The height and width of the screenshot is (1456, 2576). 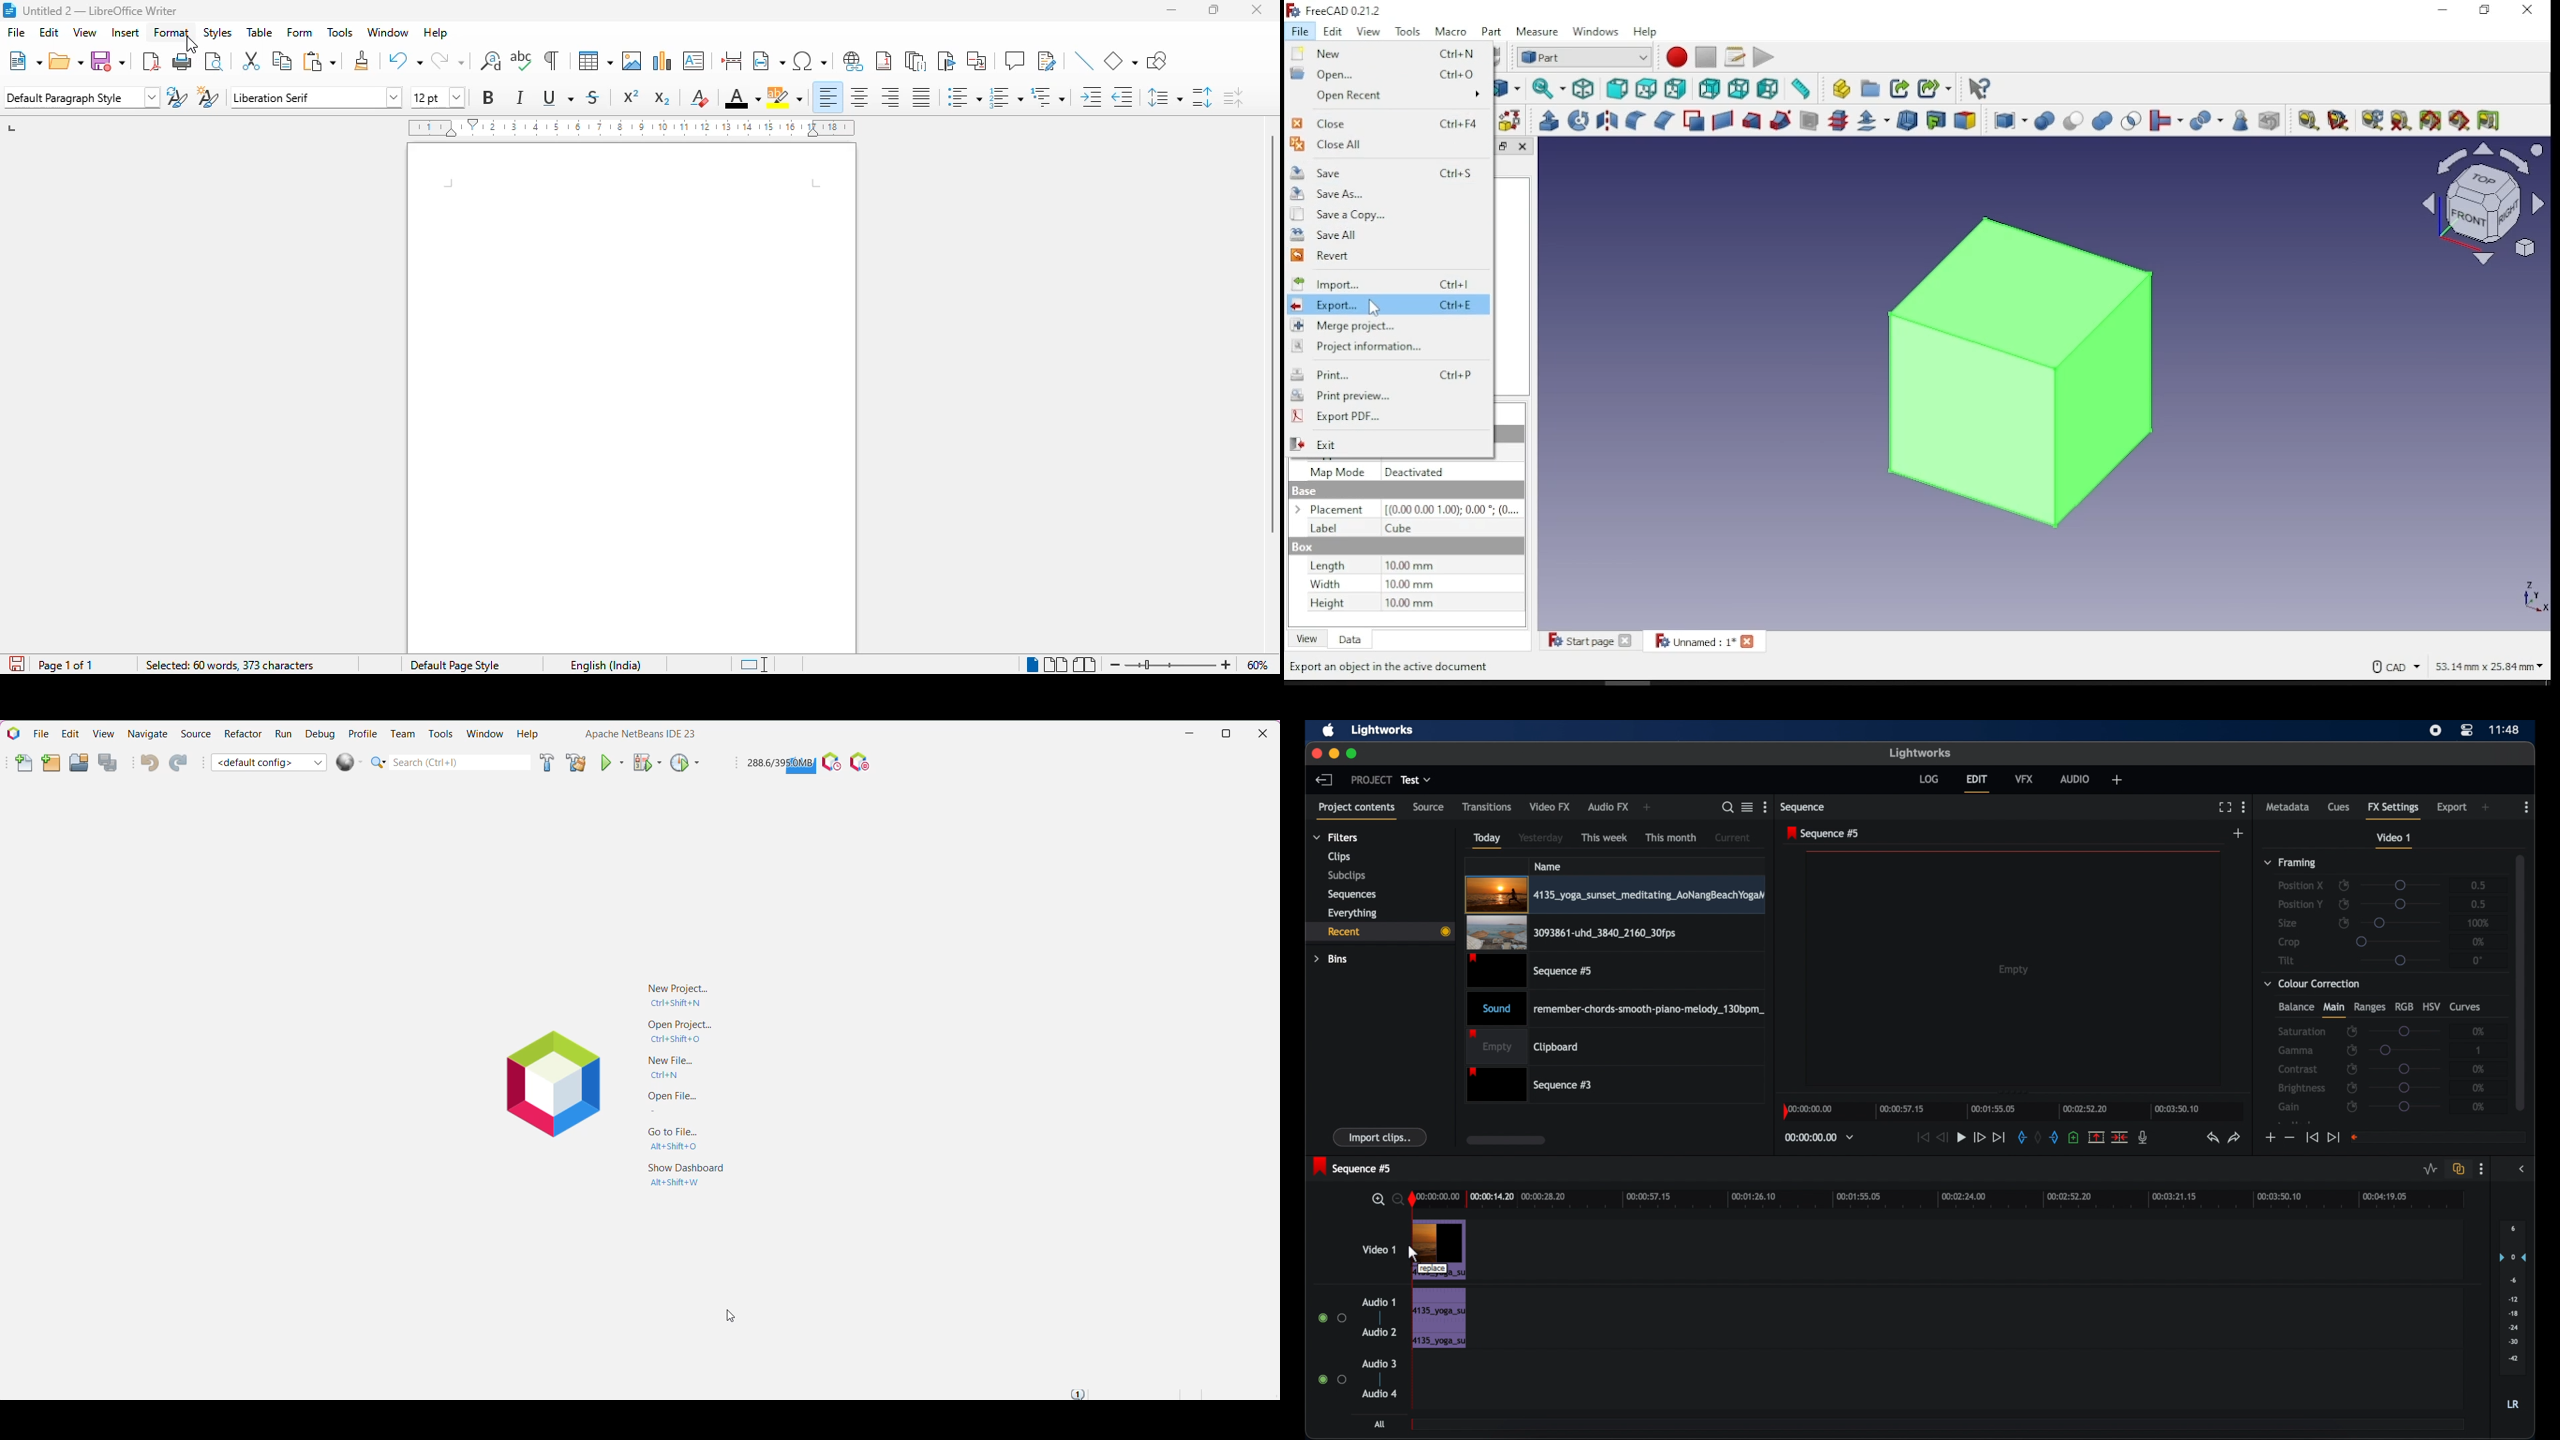 I want to click on page, so click(x=632, y=399).